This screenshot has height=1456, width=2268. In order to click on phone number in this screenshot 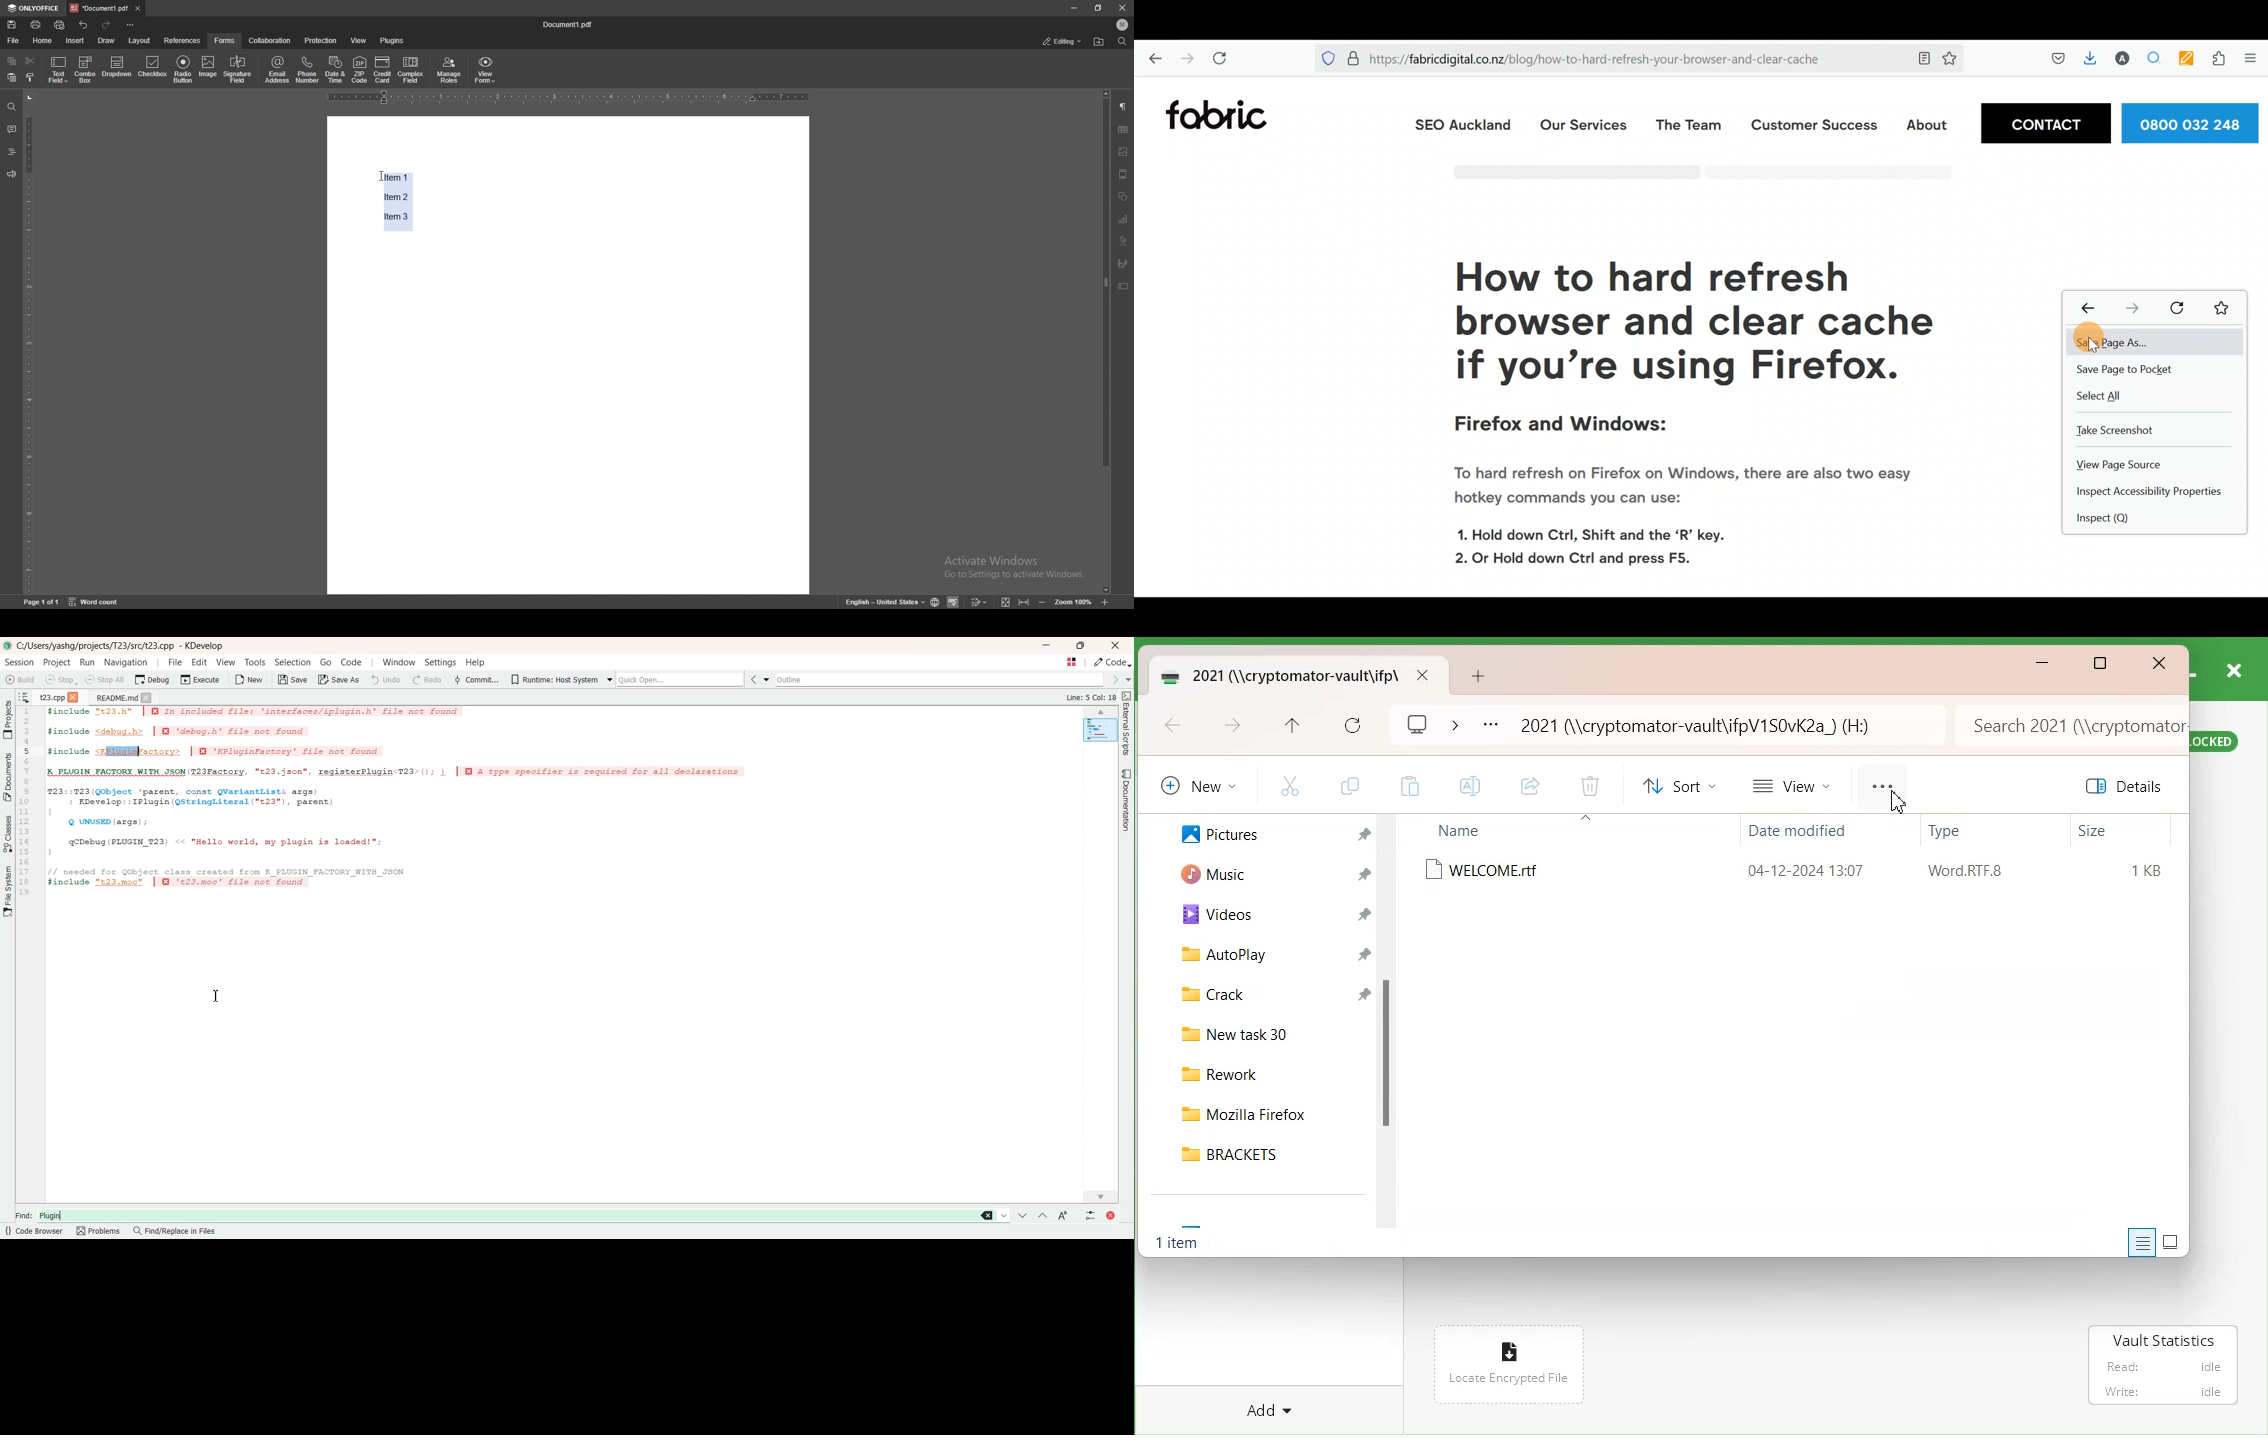, I will do `click(308, 69)`.